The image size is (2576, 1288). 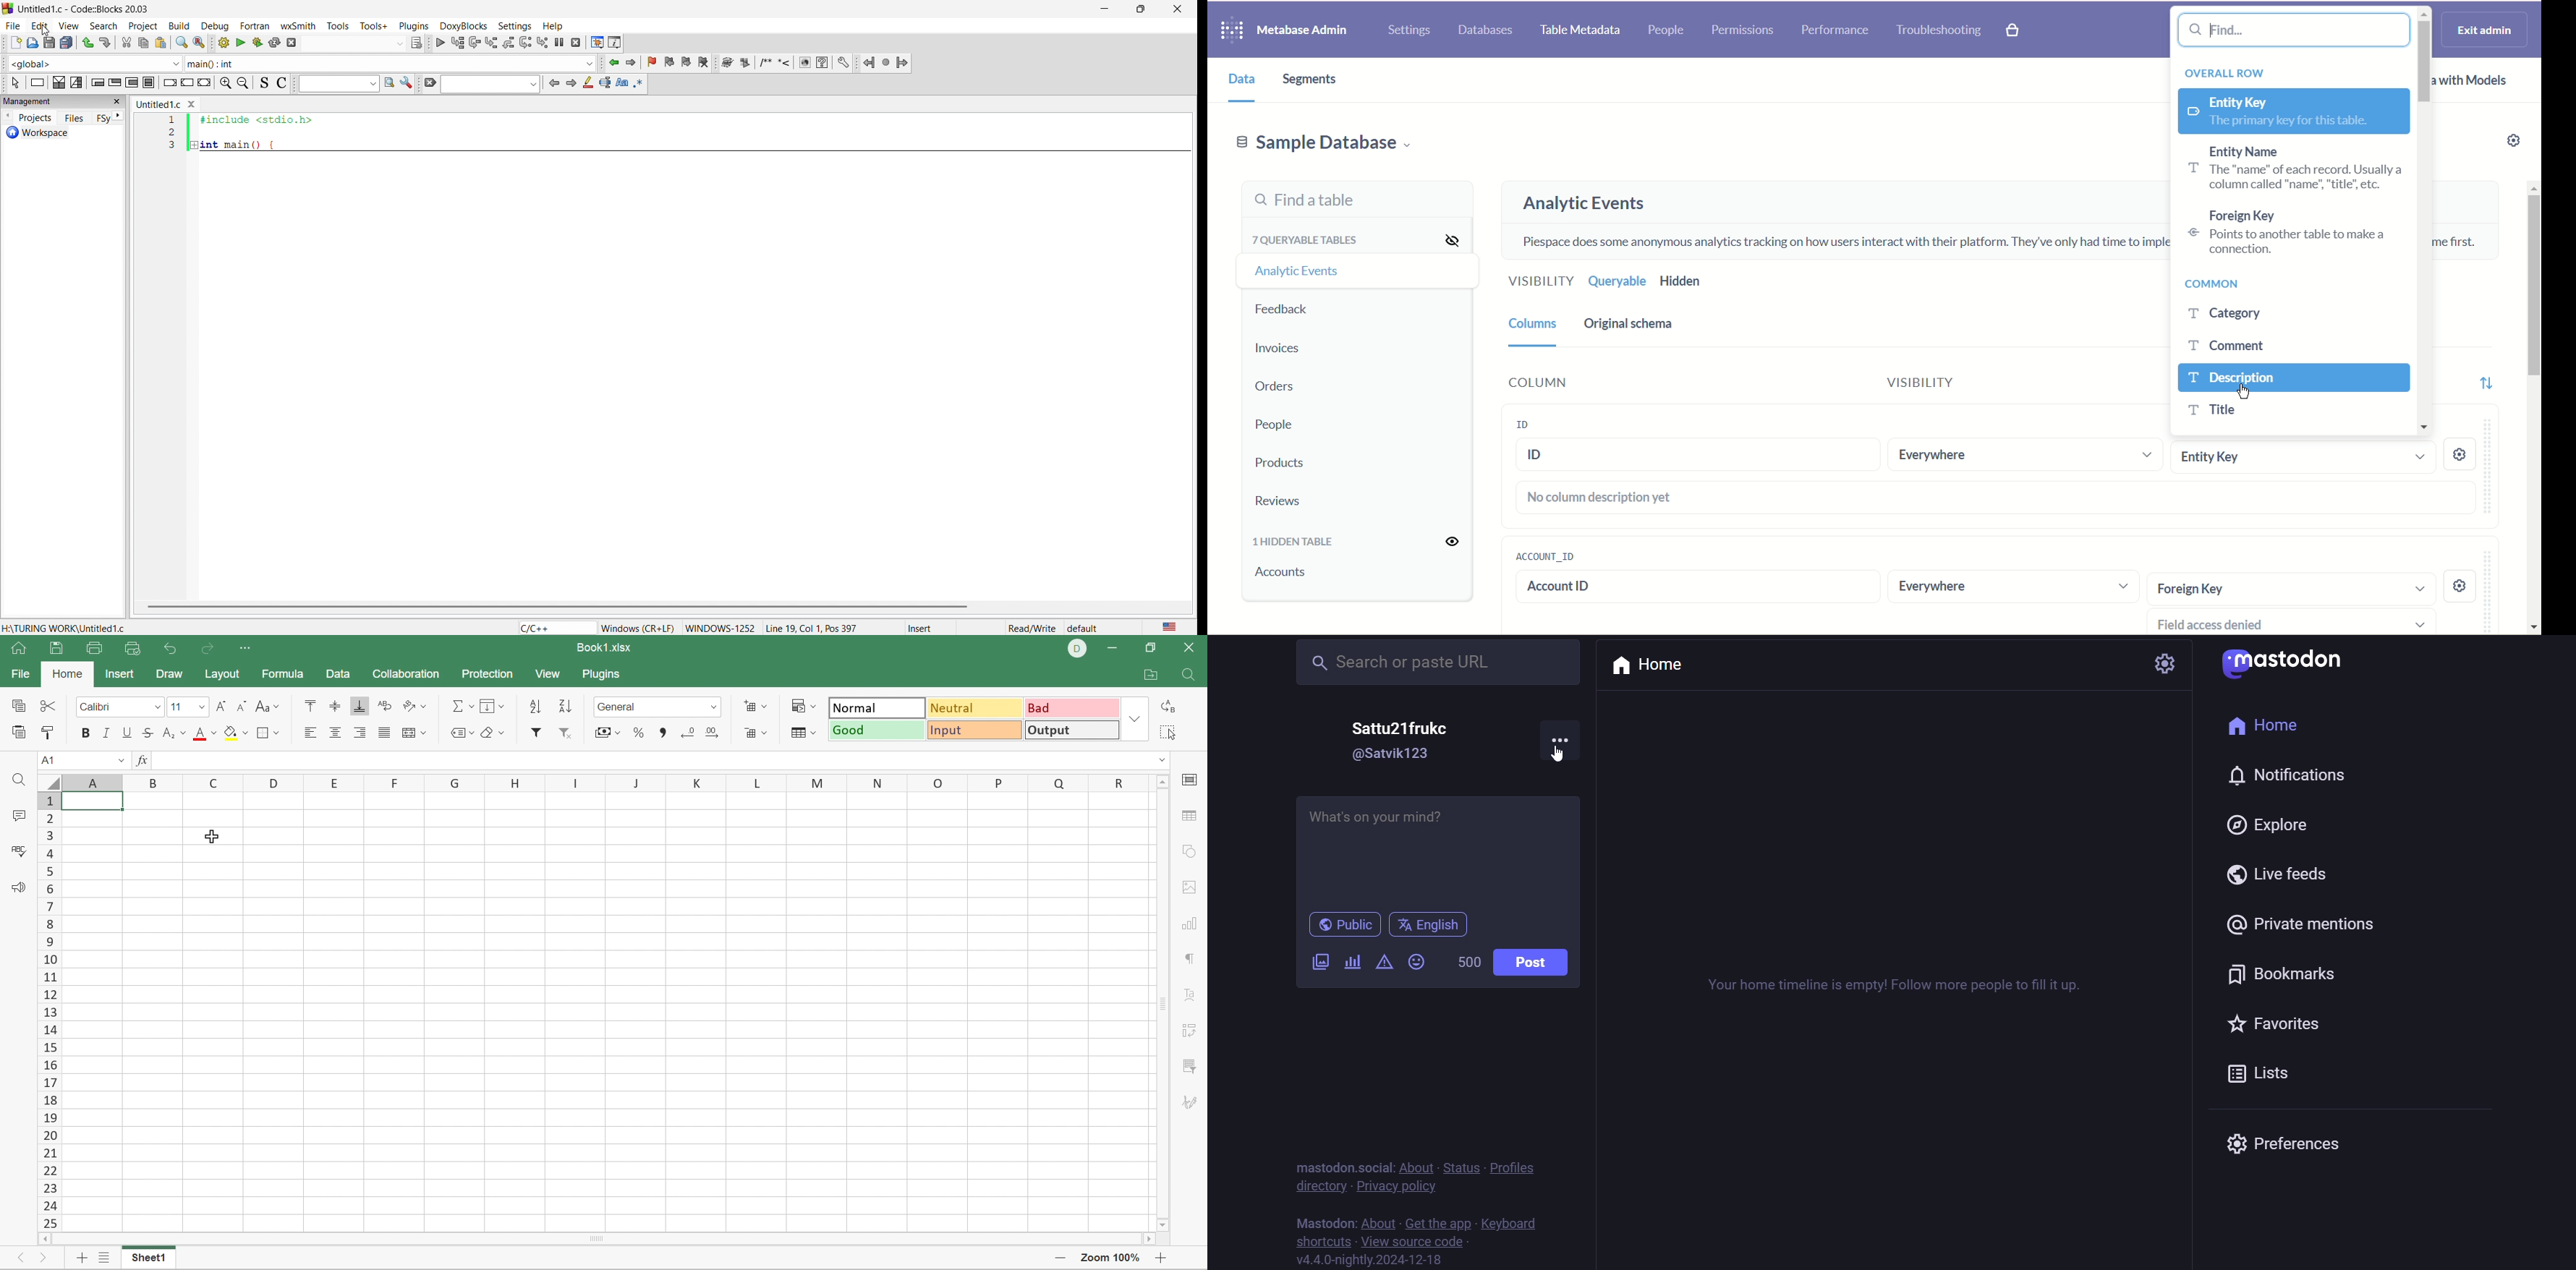 I want to click on tools+, so click(x=374, y=25).